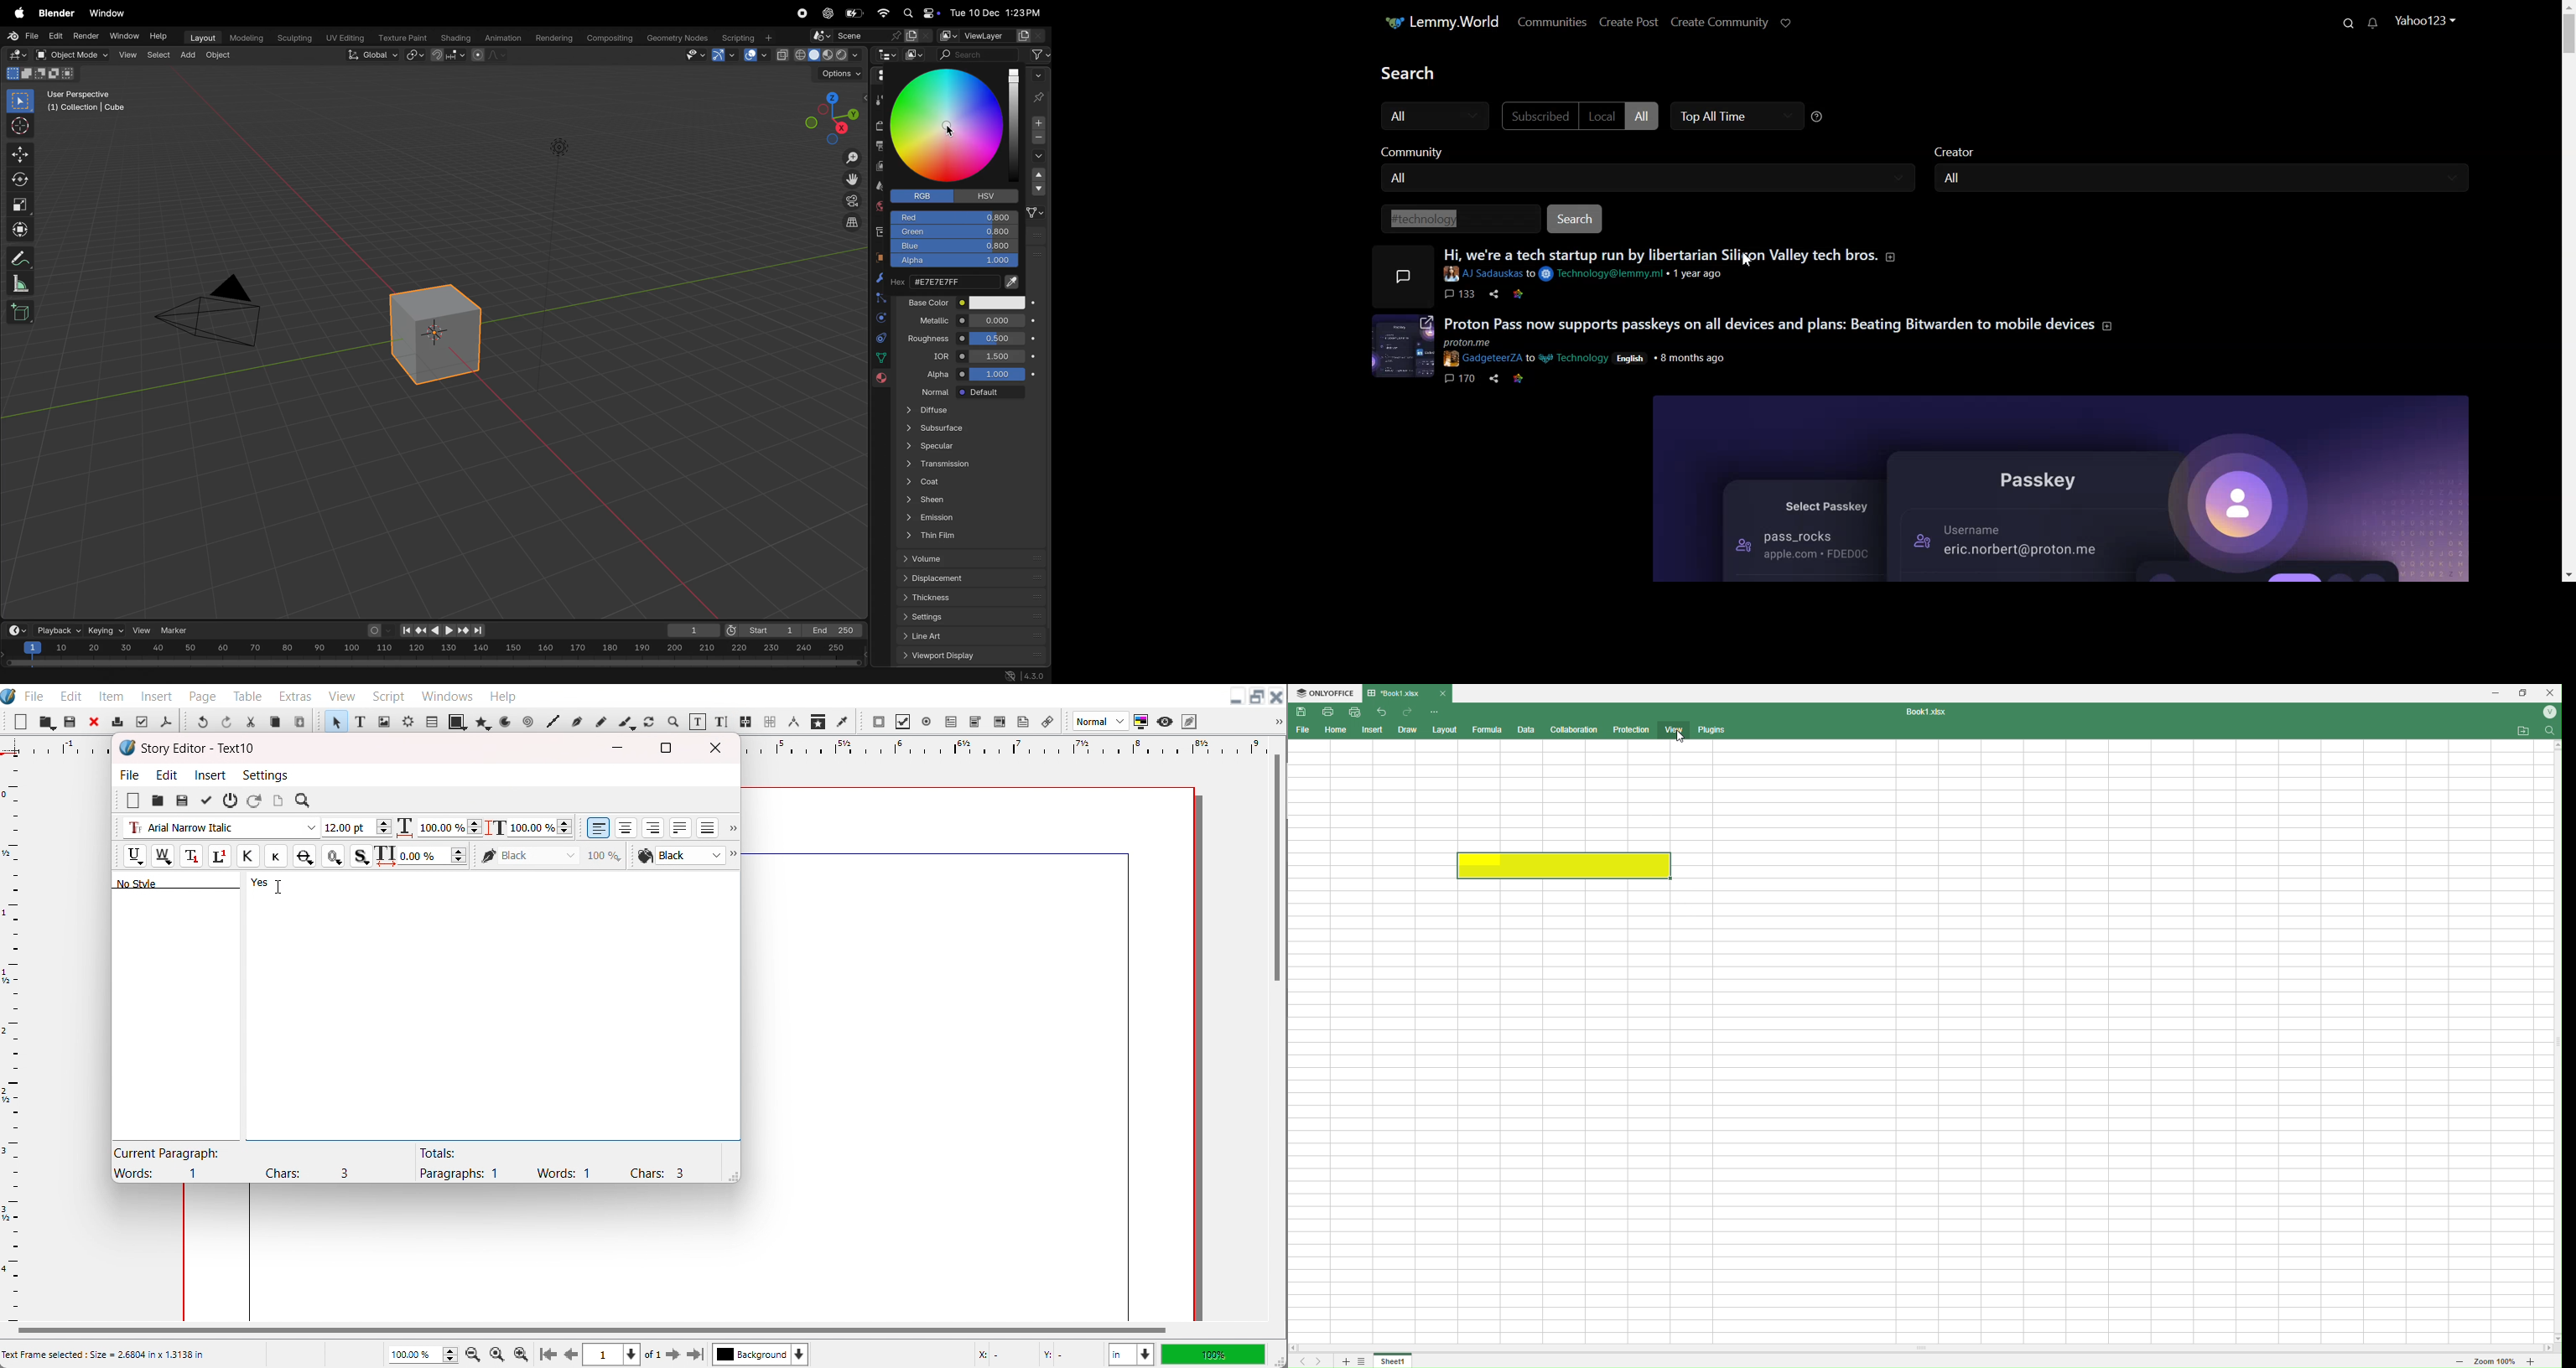 The image size is (2576, 1372). Describe the element at coordinates (1408, 730) in the screenshot. I see `Draw` at that location.